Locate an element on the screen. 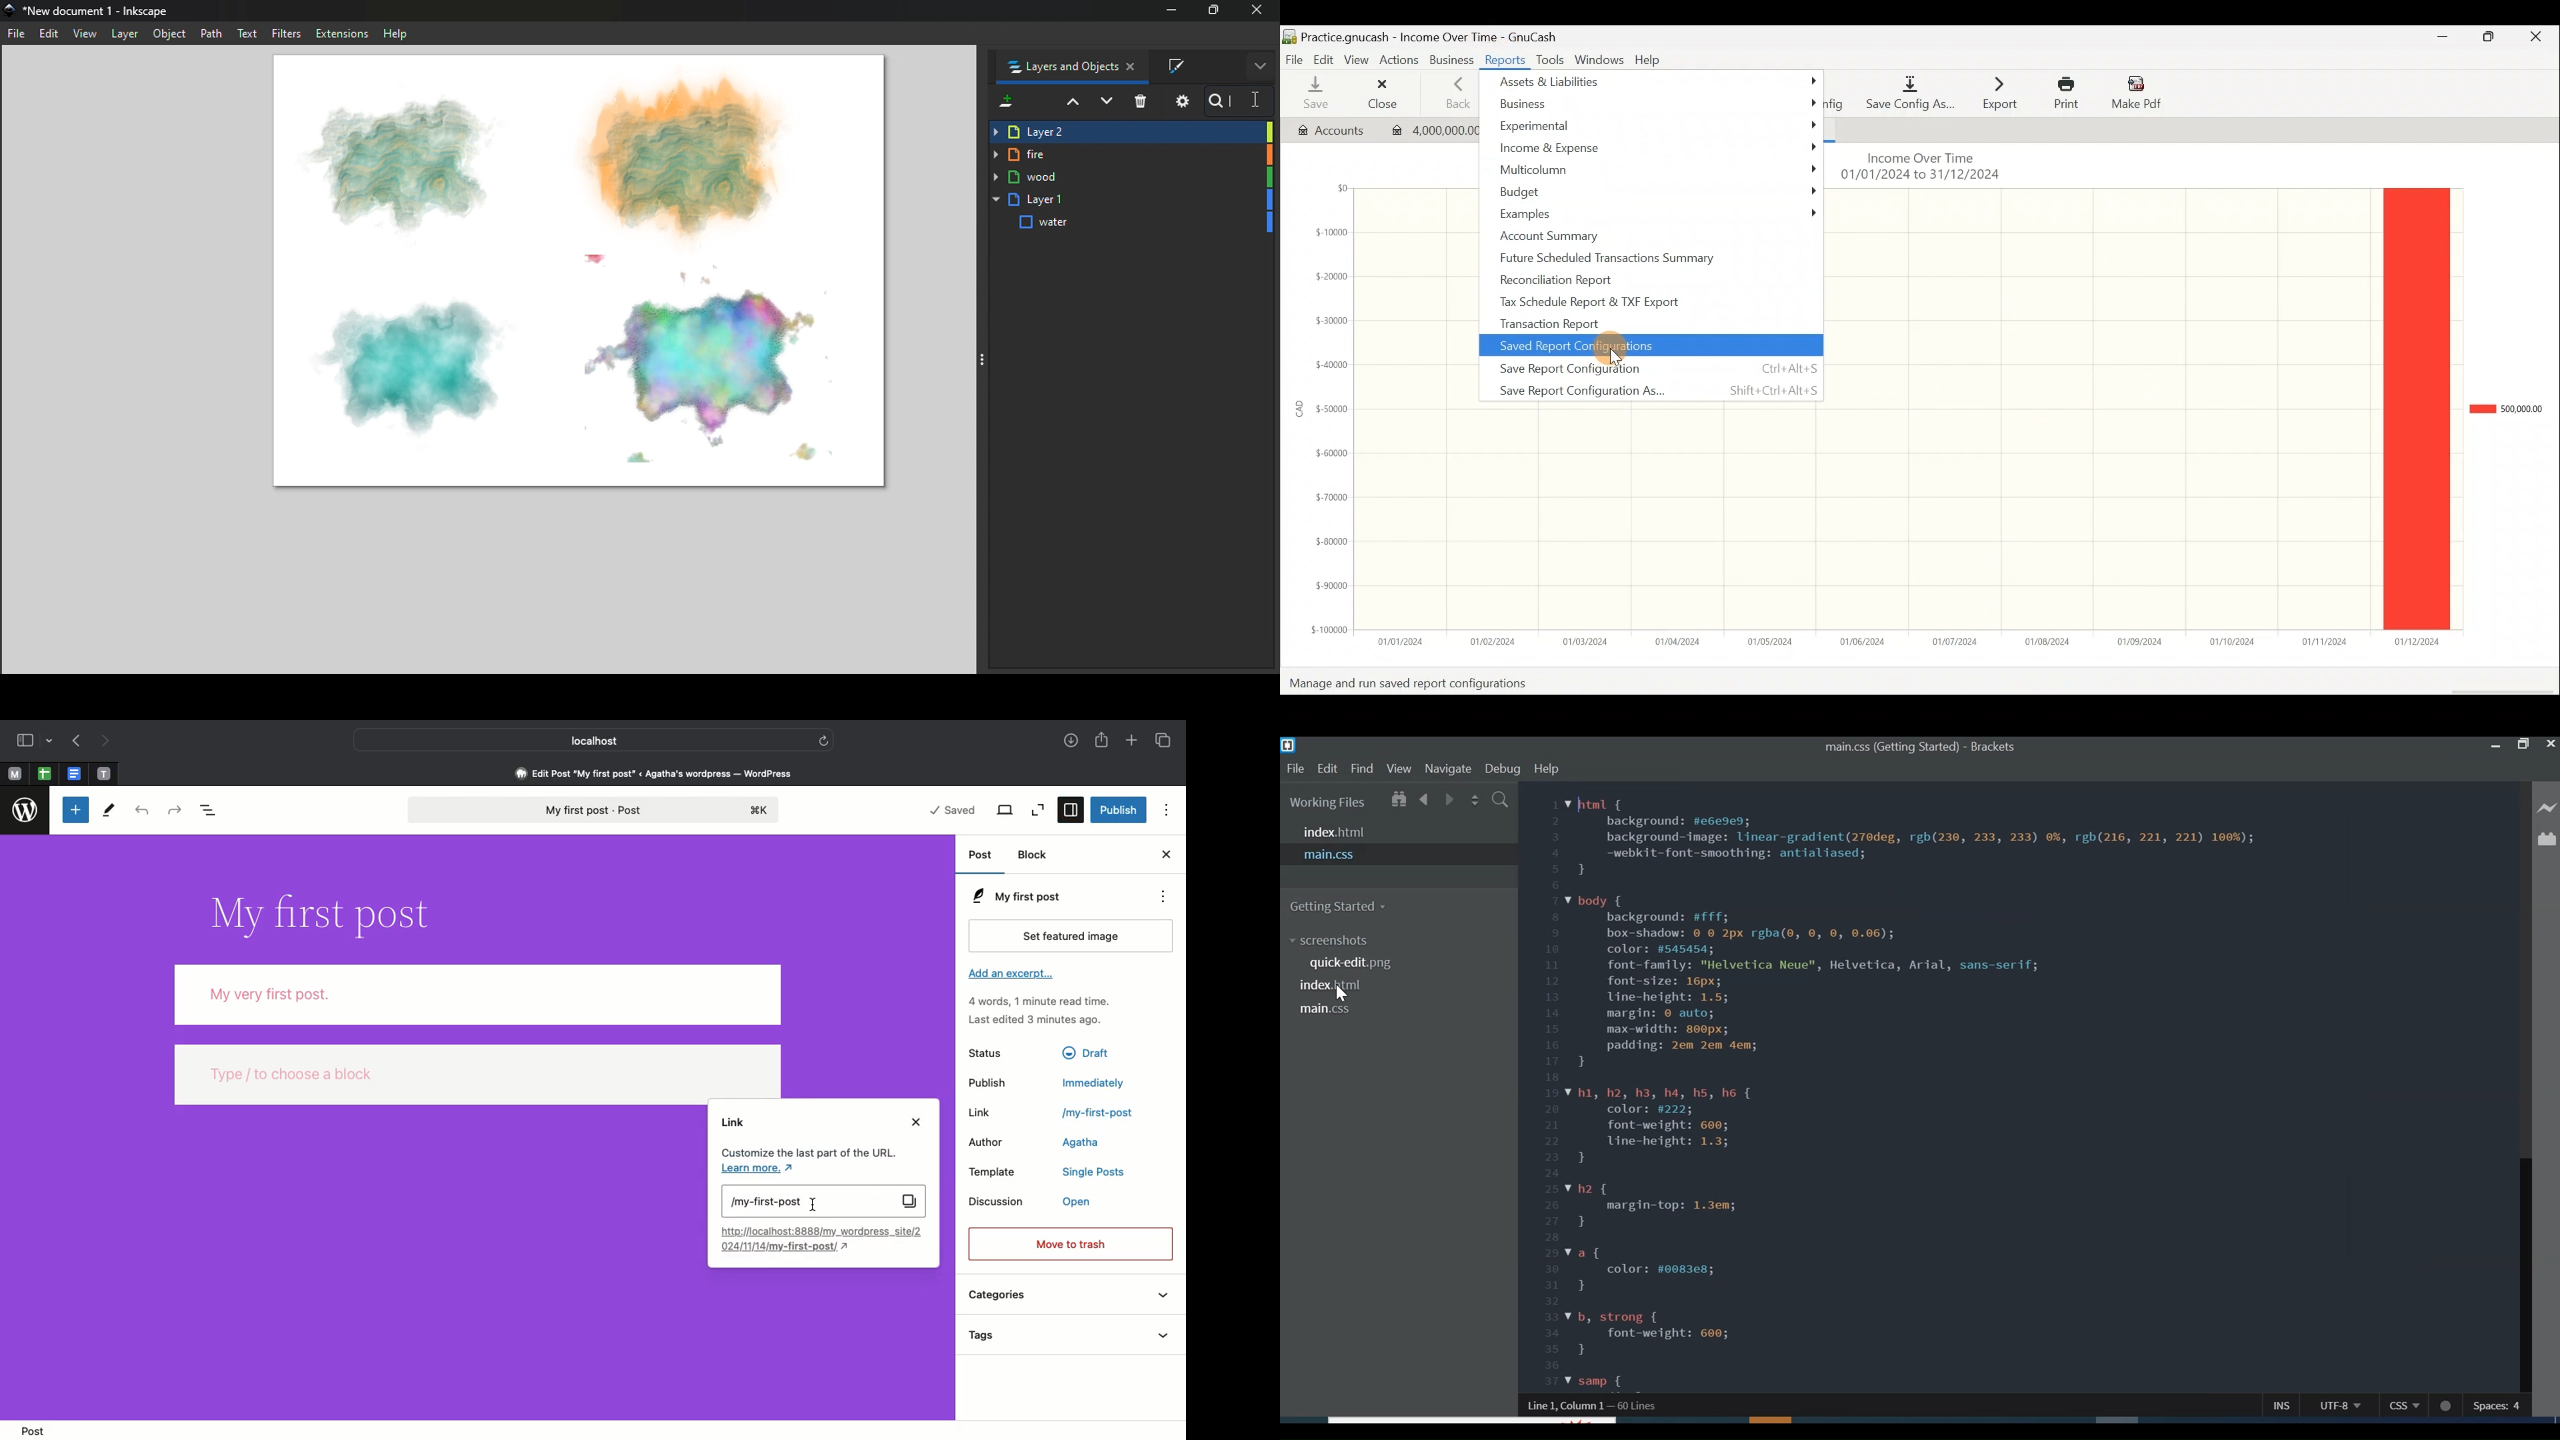 This screenshot has width=2576, height=1456. Brackets Desktop icon is located at coordinates (1289, 746).